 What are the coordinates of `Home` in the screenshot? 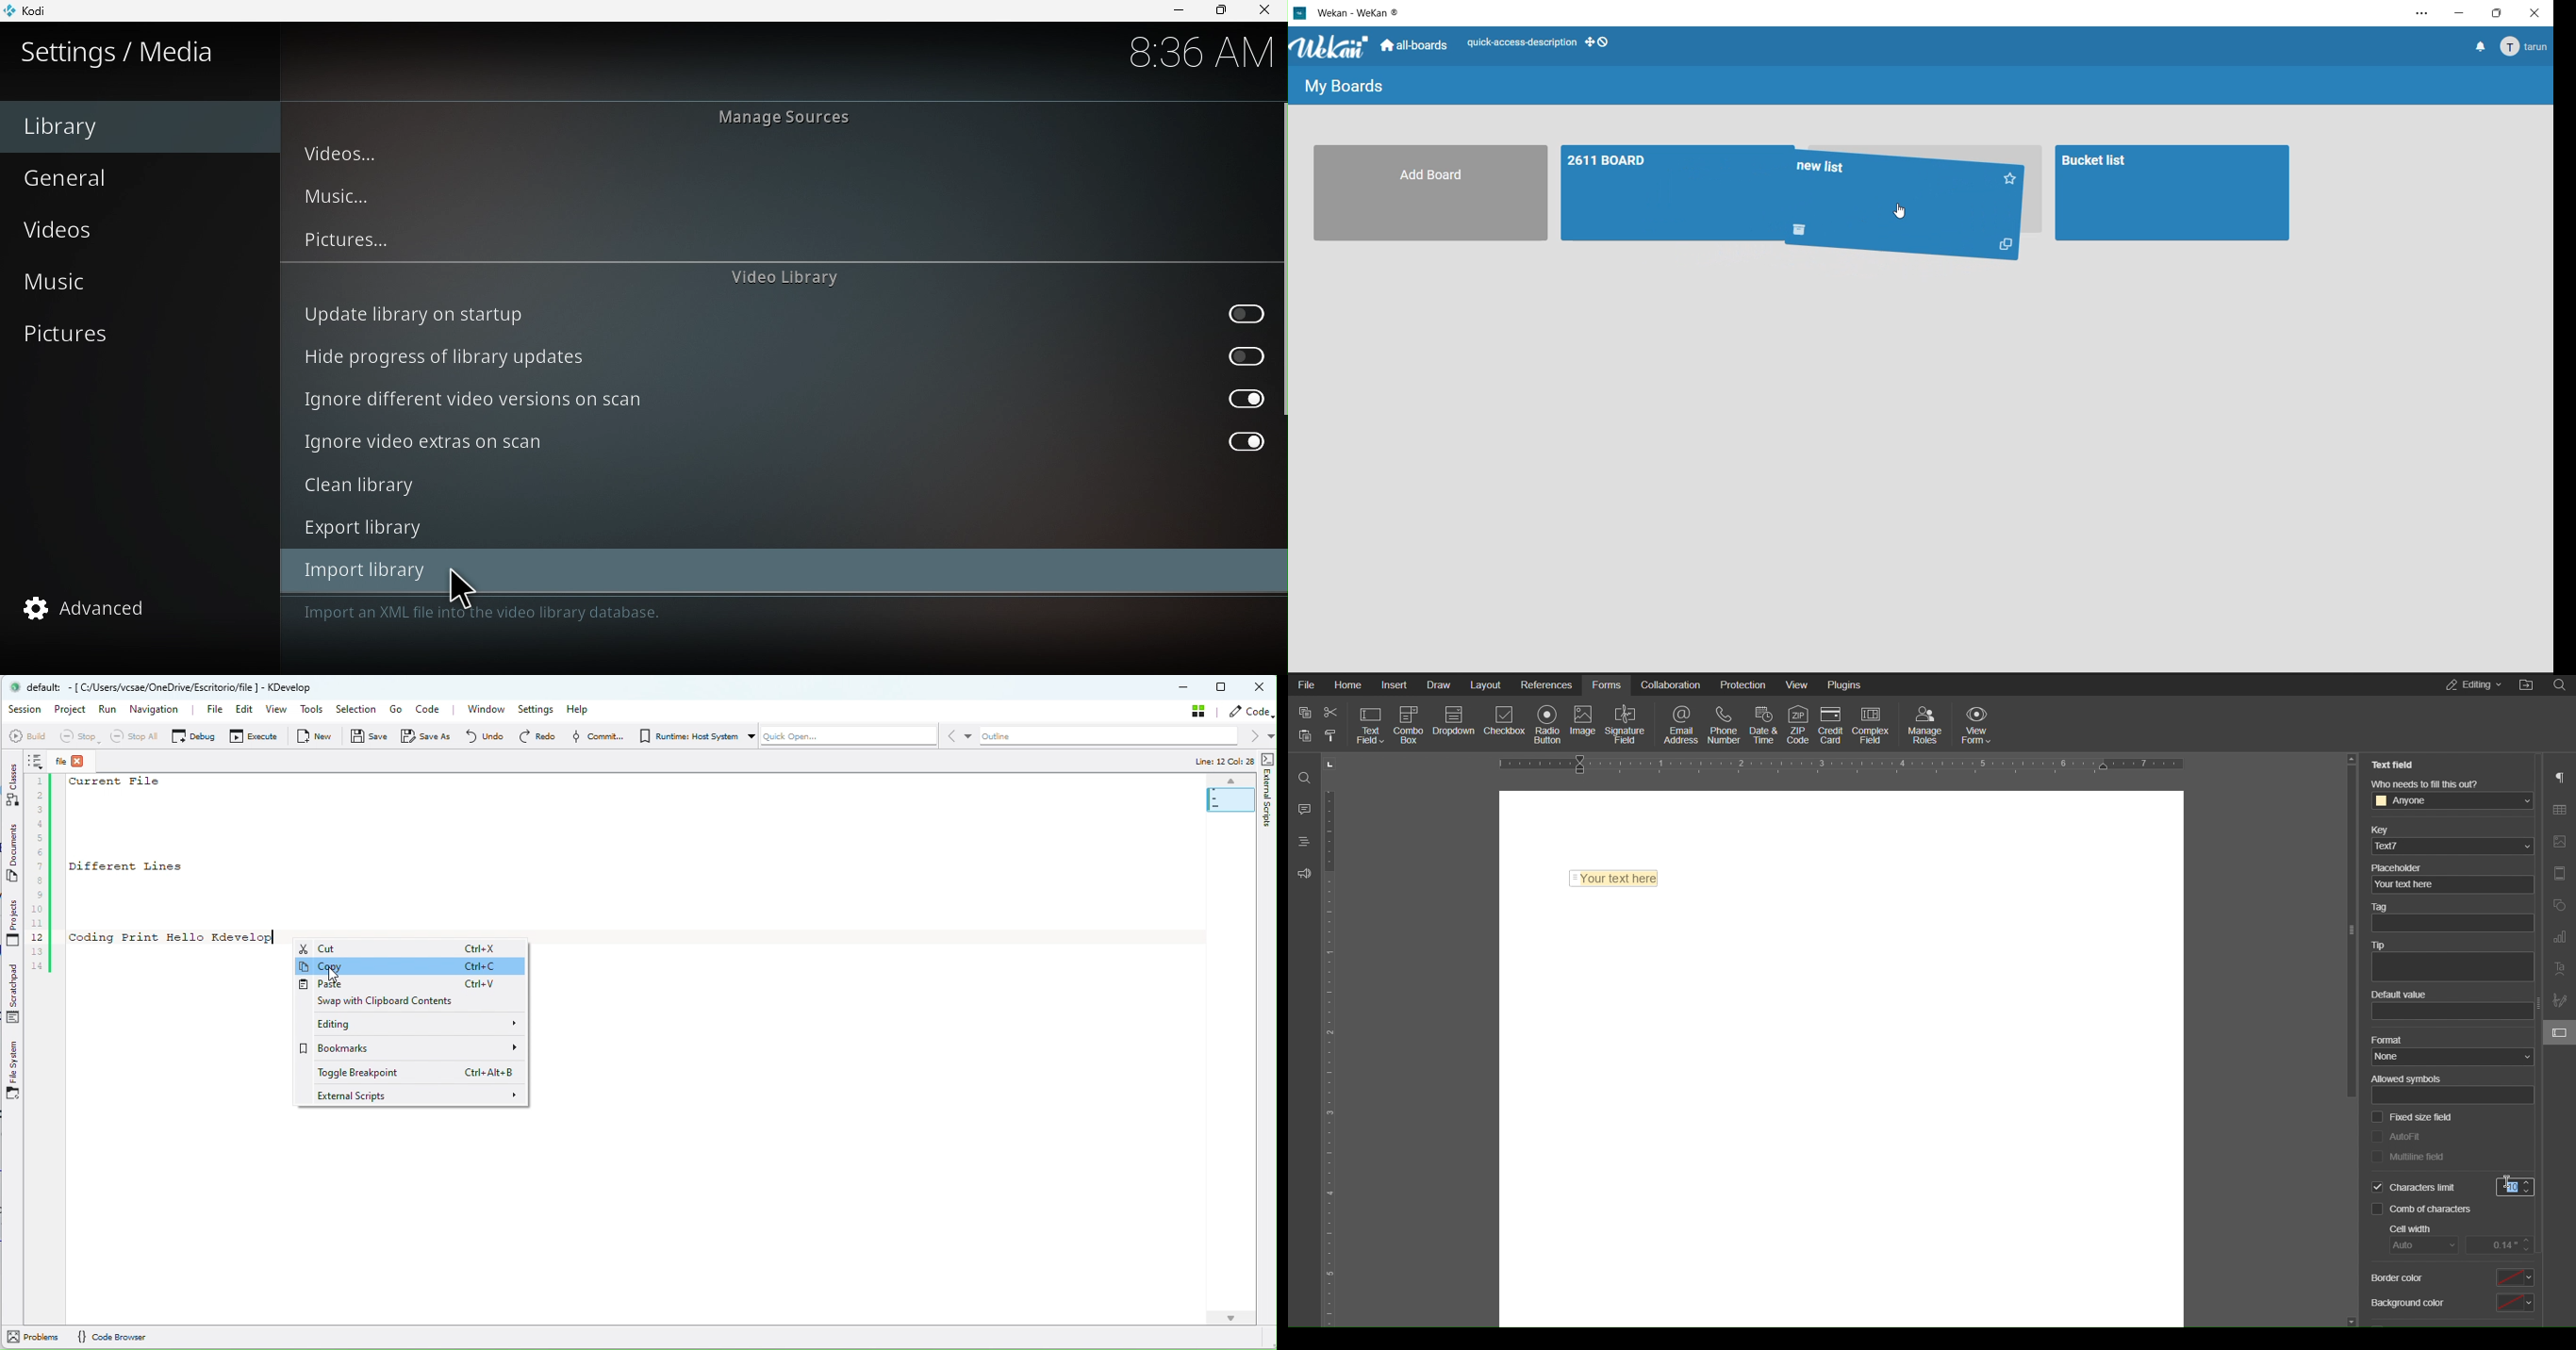 It's located at (1348, 685).